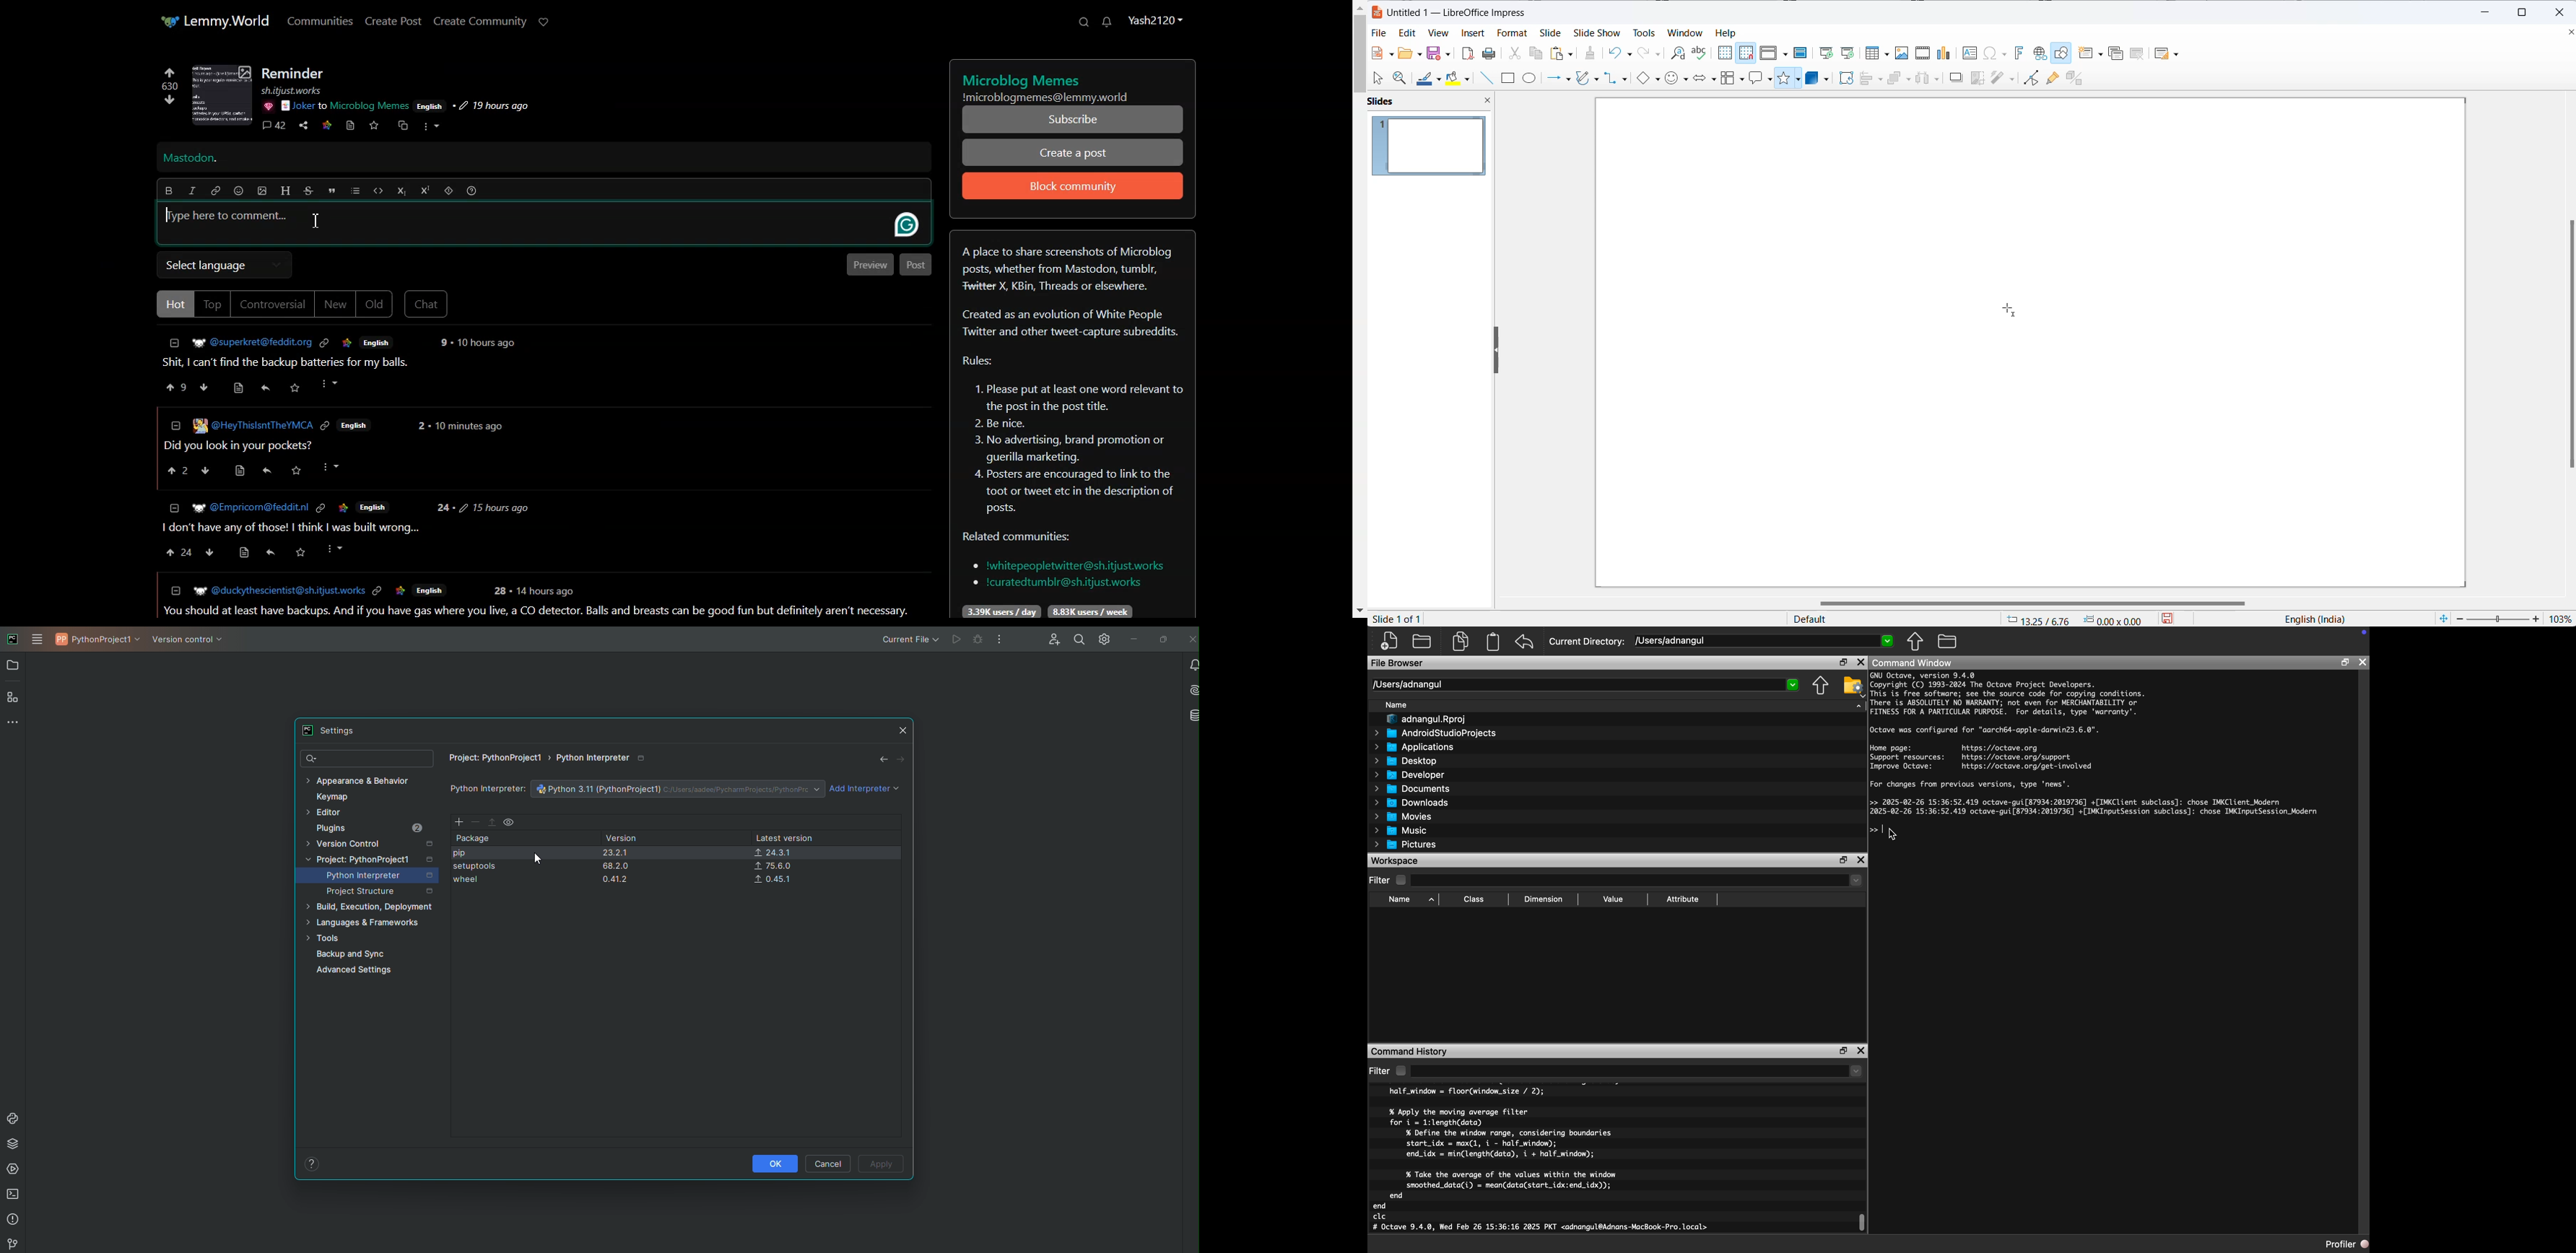 The width and height of the screenshot is (2576, 1260). I want to click on Move Up, so click(493, 822).